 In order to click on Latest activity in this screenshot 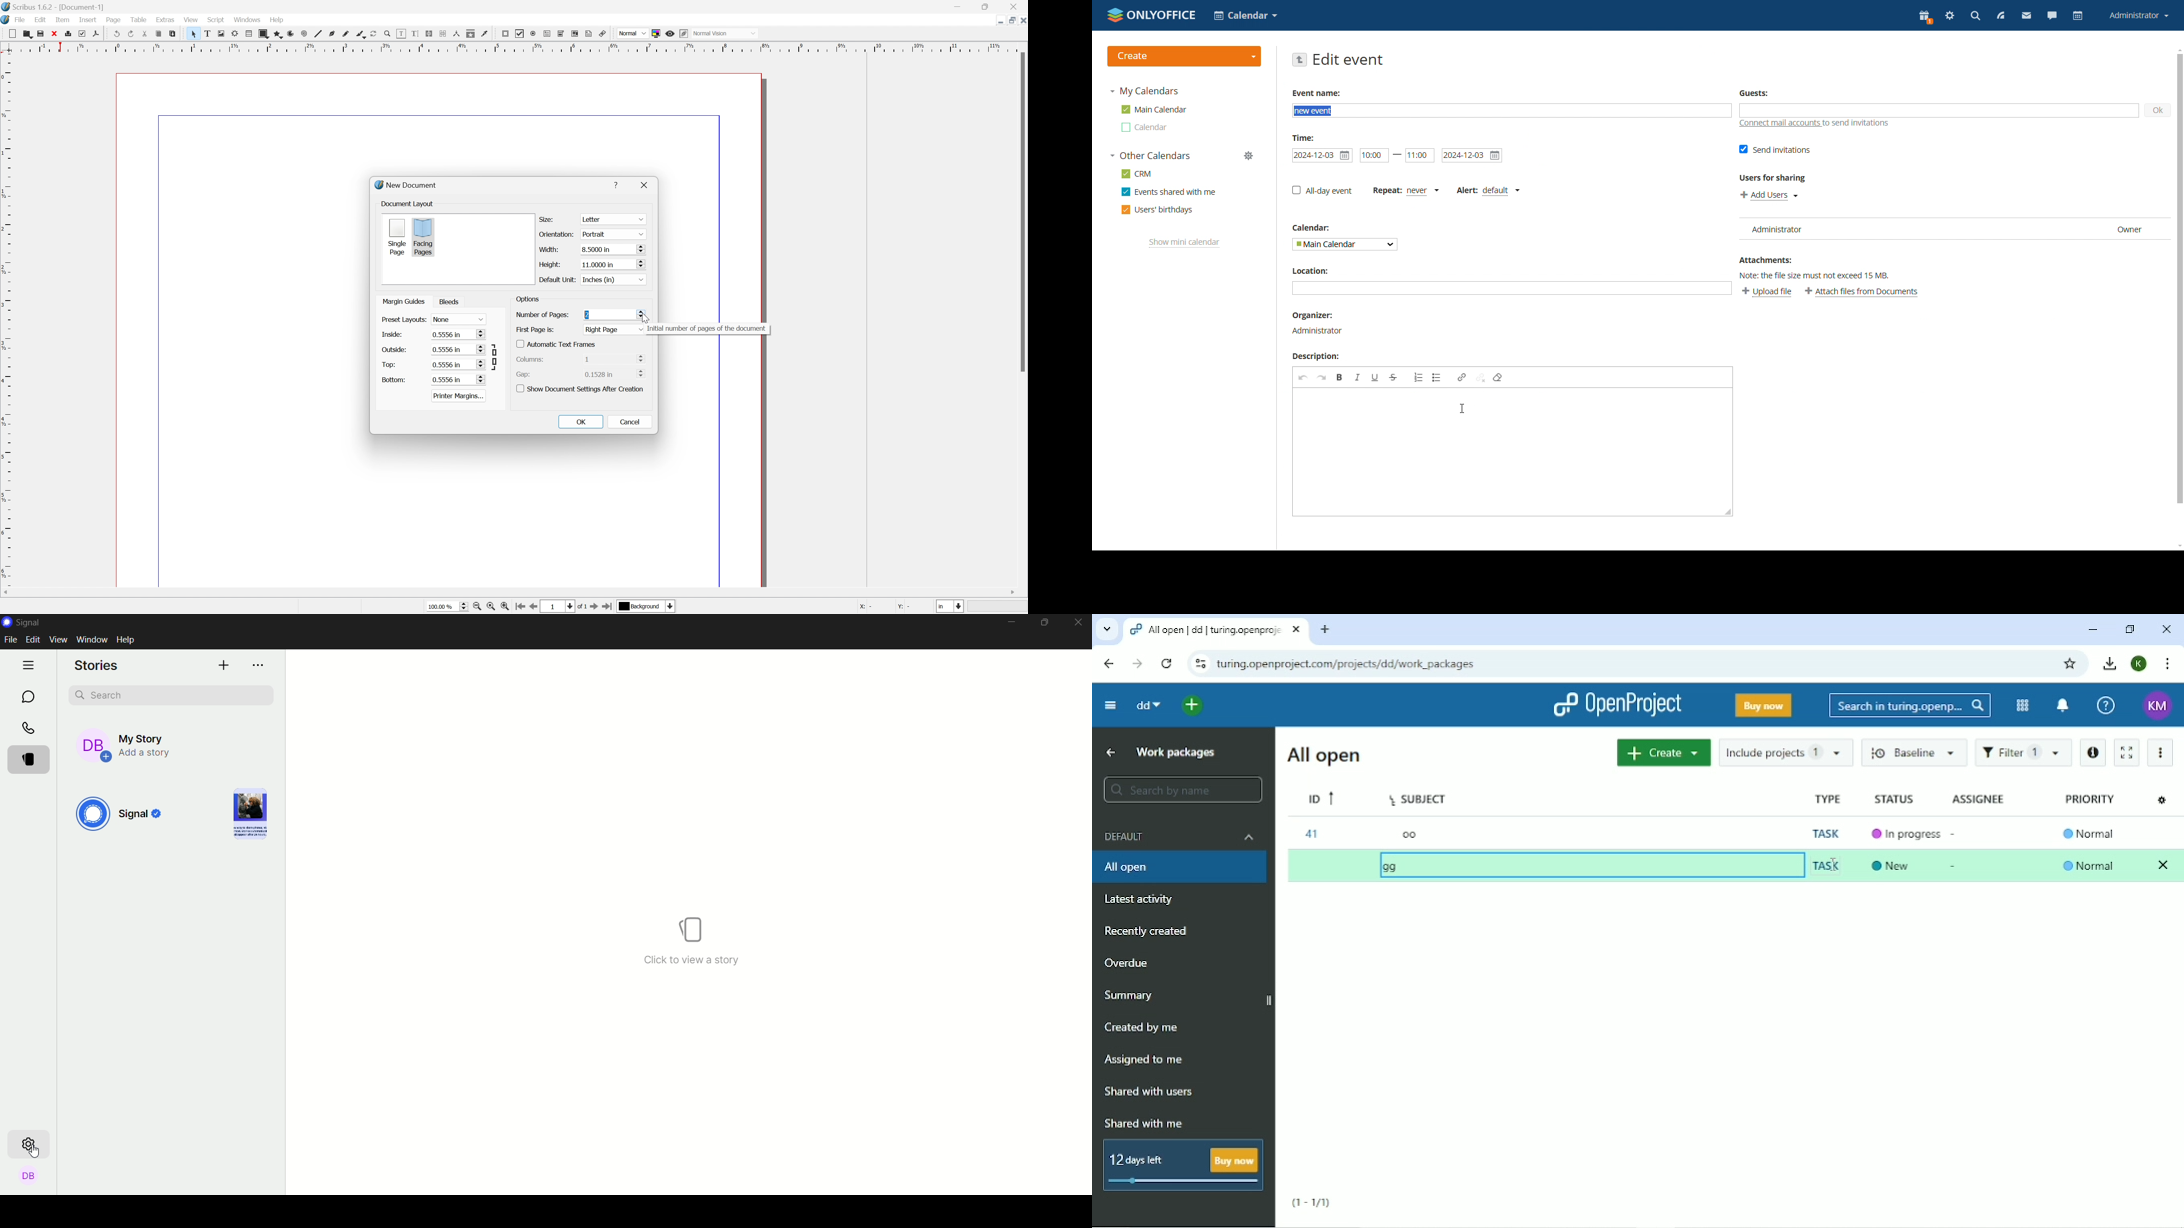, I will do `click(1145, 900)`.